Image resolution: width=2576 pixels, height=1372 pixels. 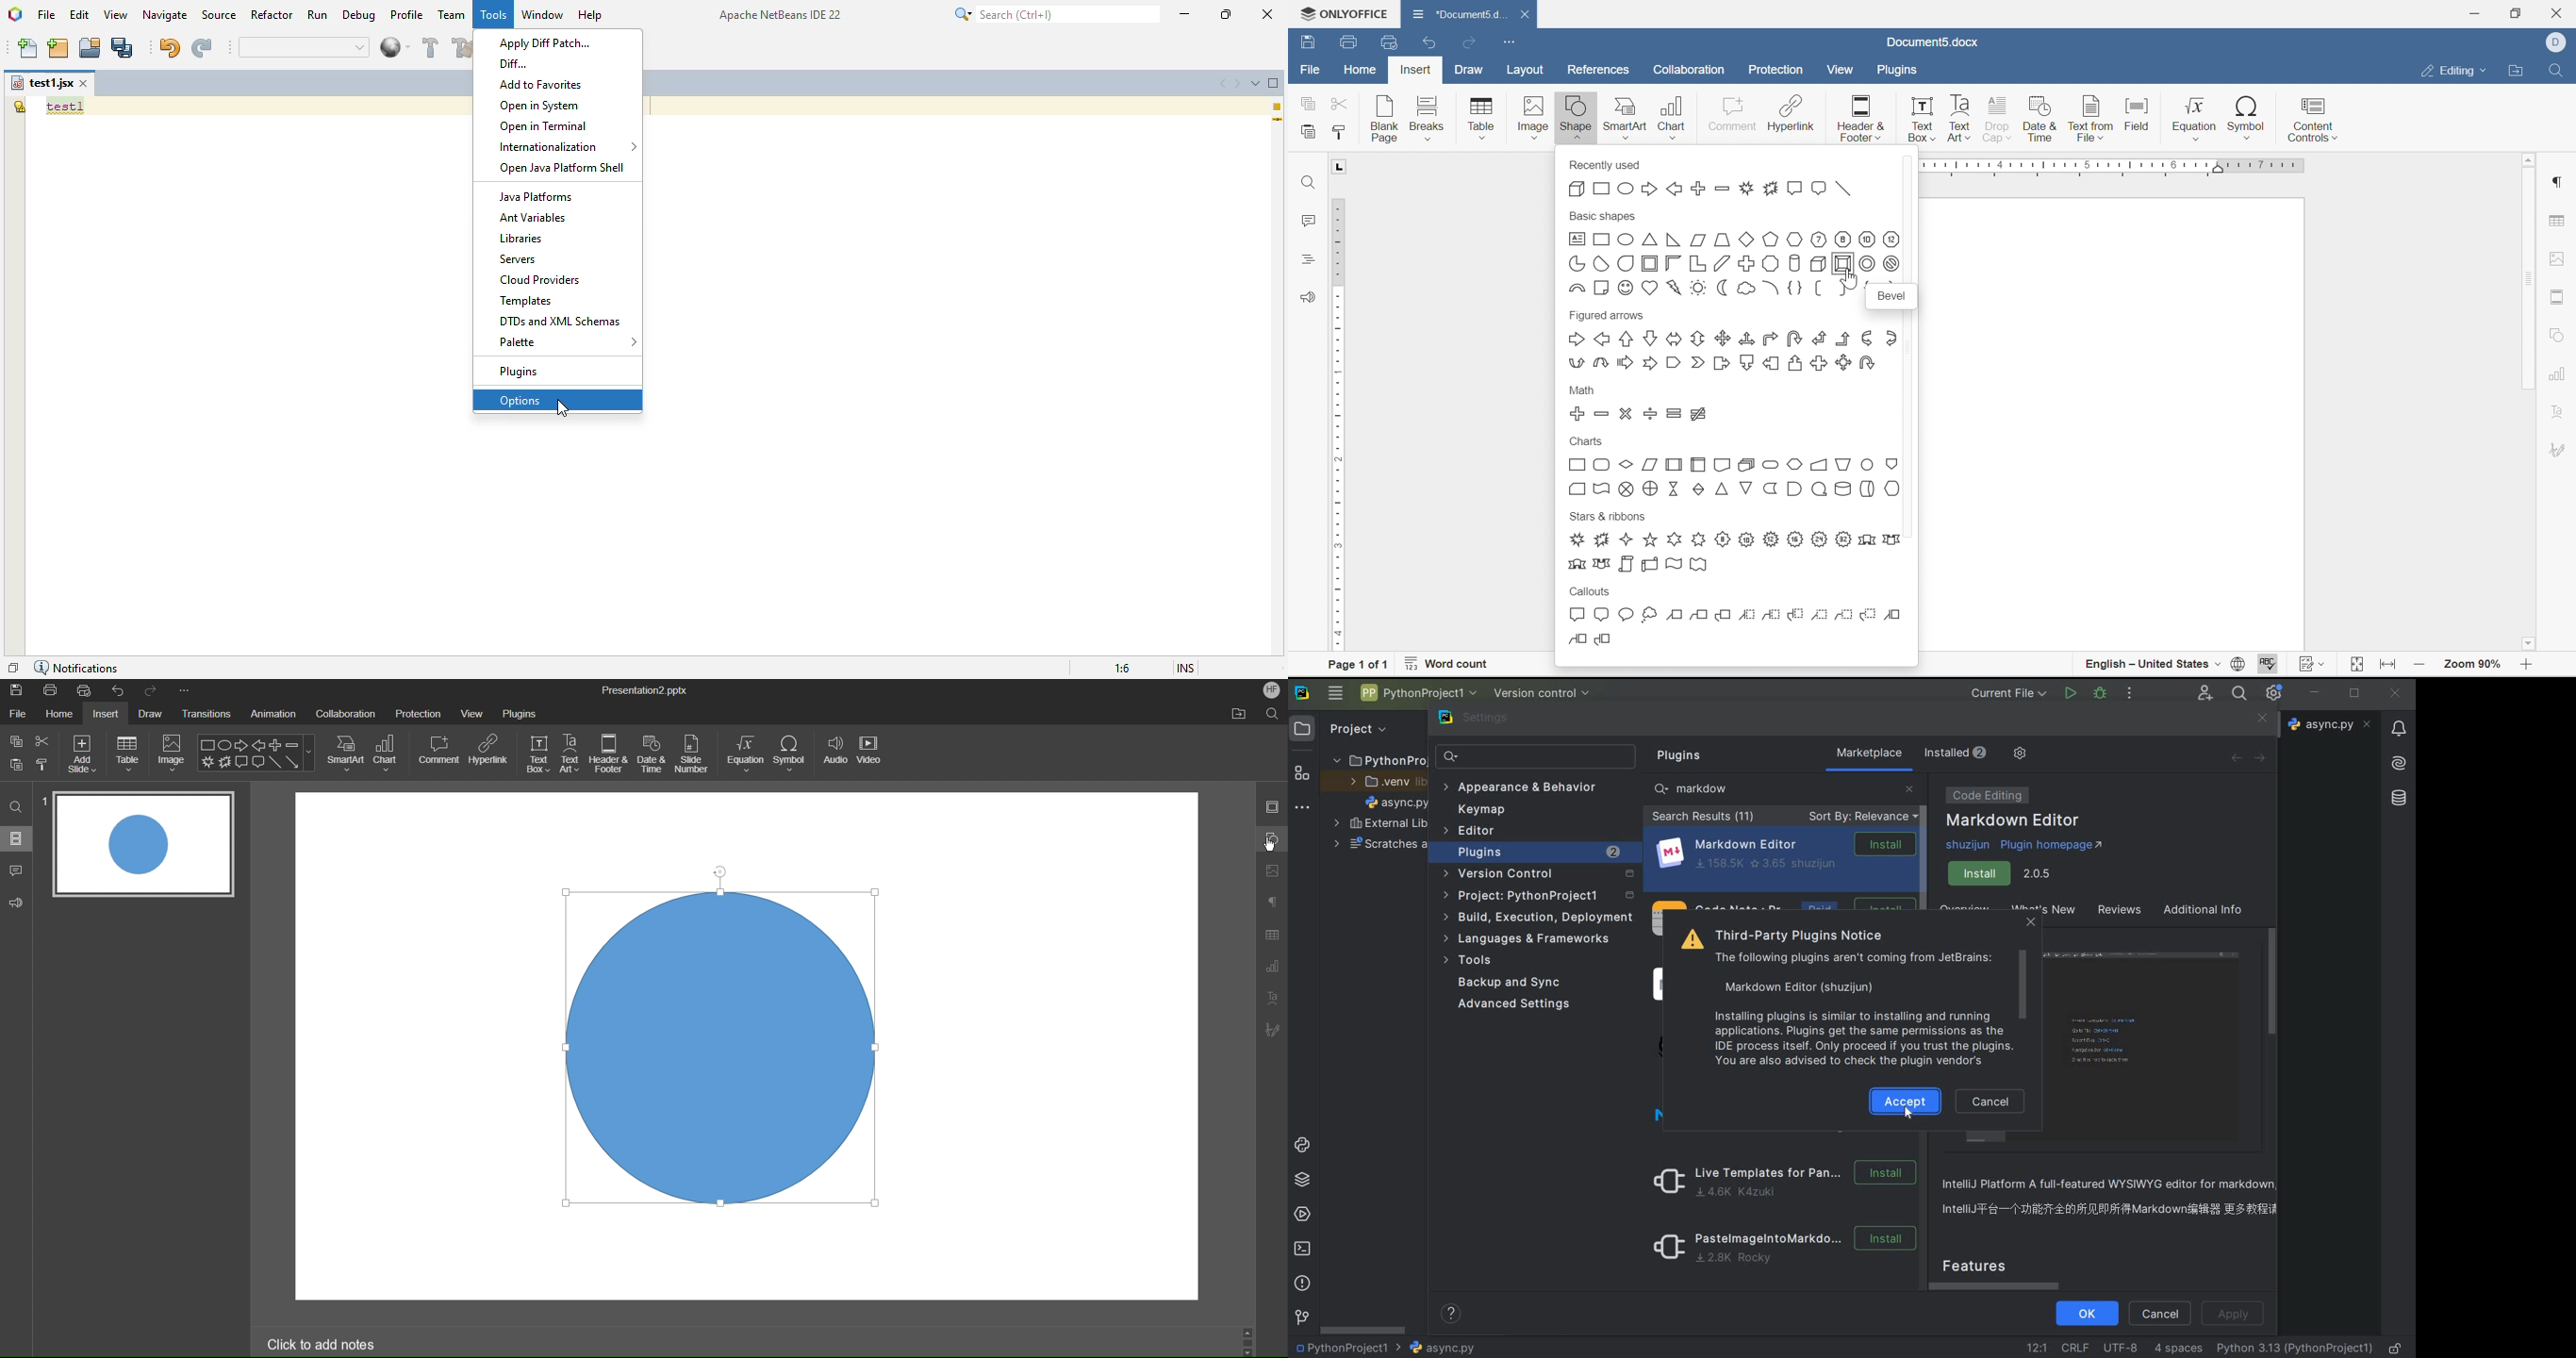 I want to click on plugins, so click(x=1898, y=72).